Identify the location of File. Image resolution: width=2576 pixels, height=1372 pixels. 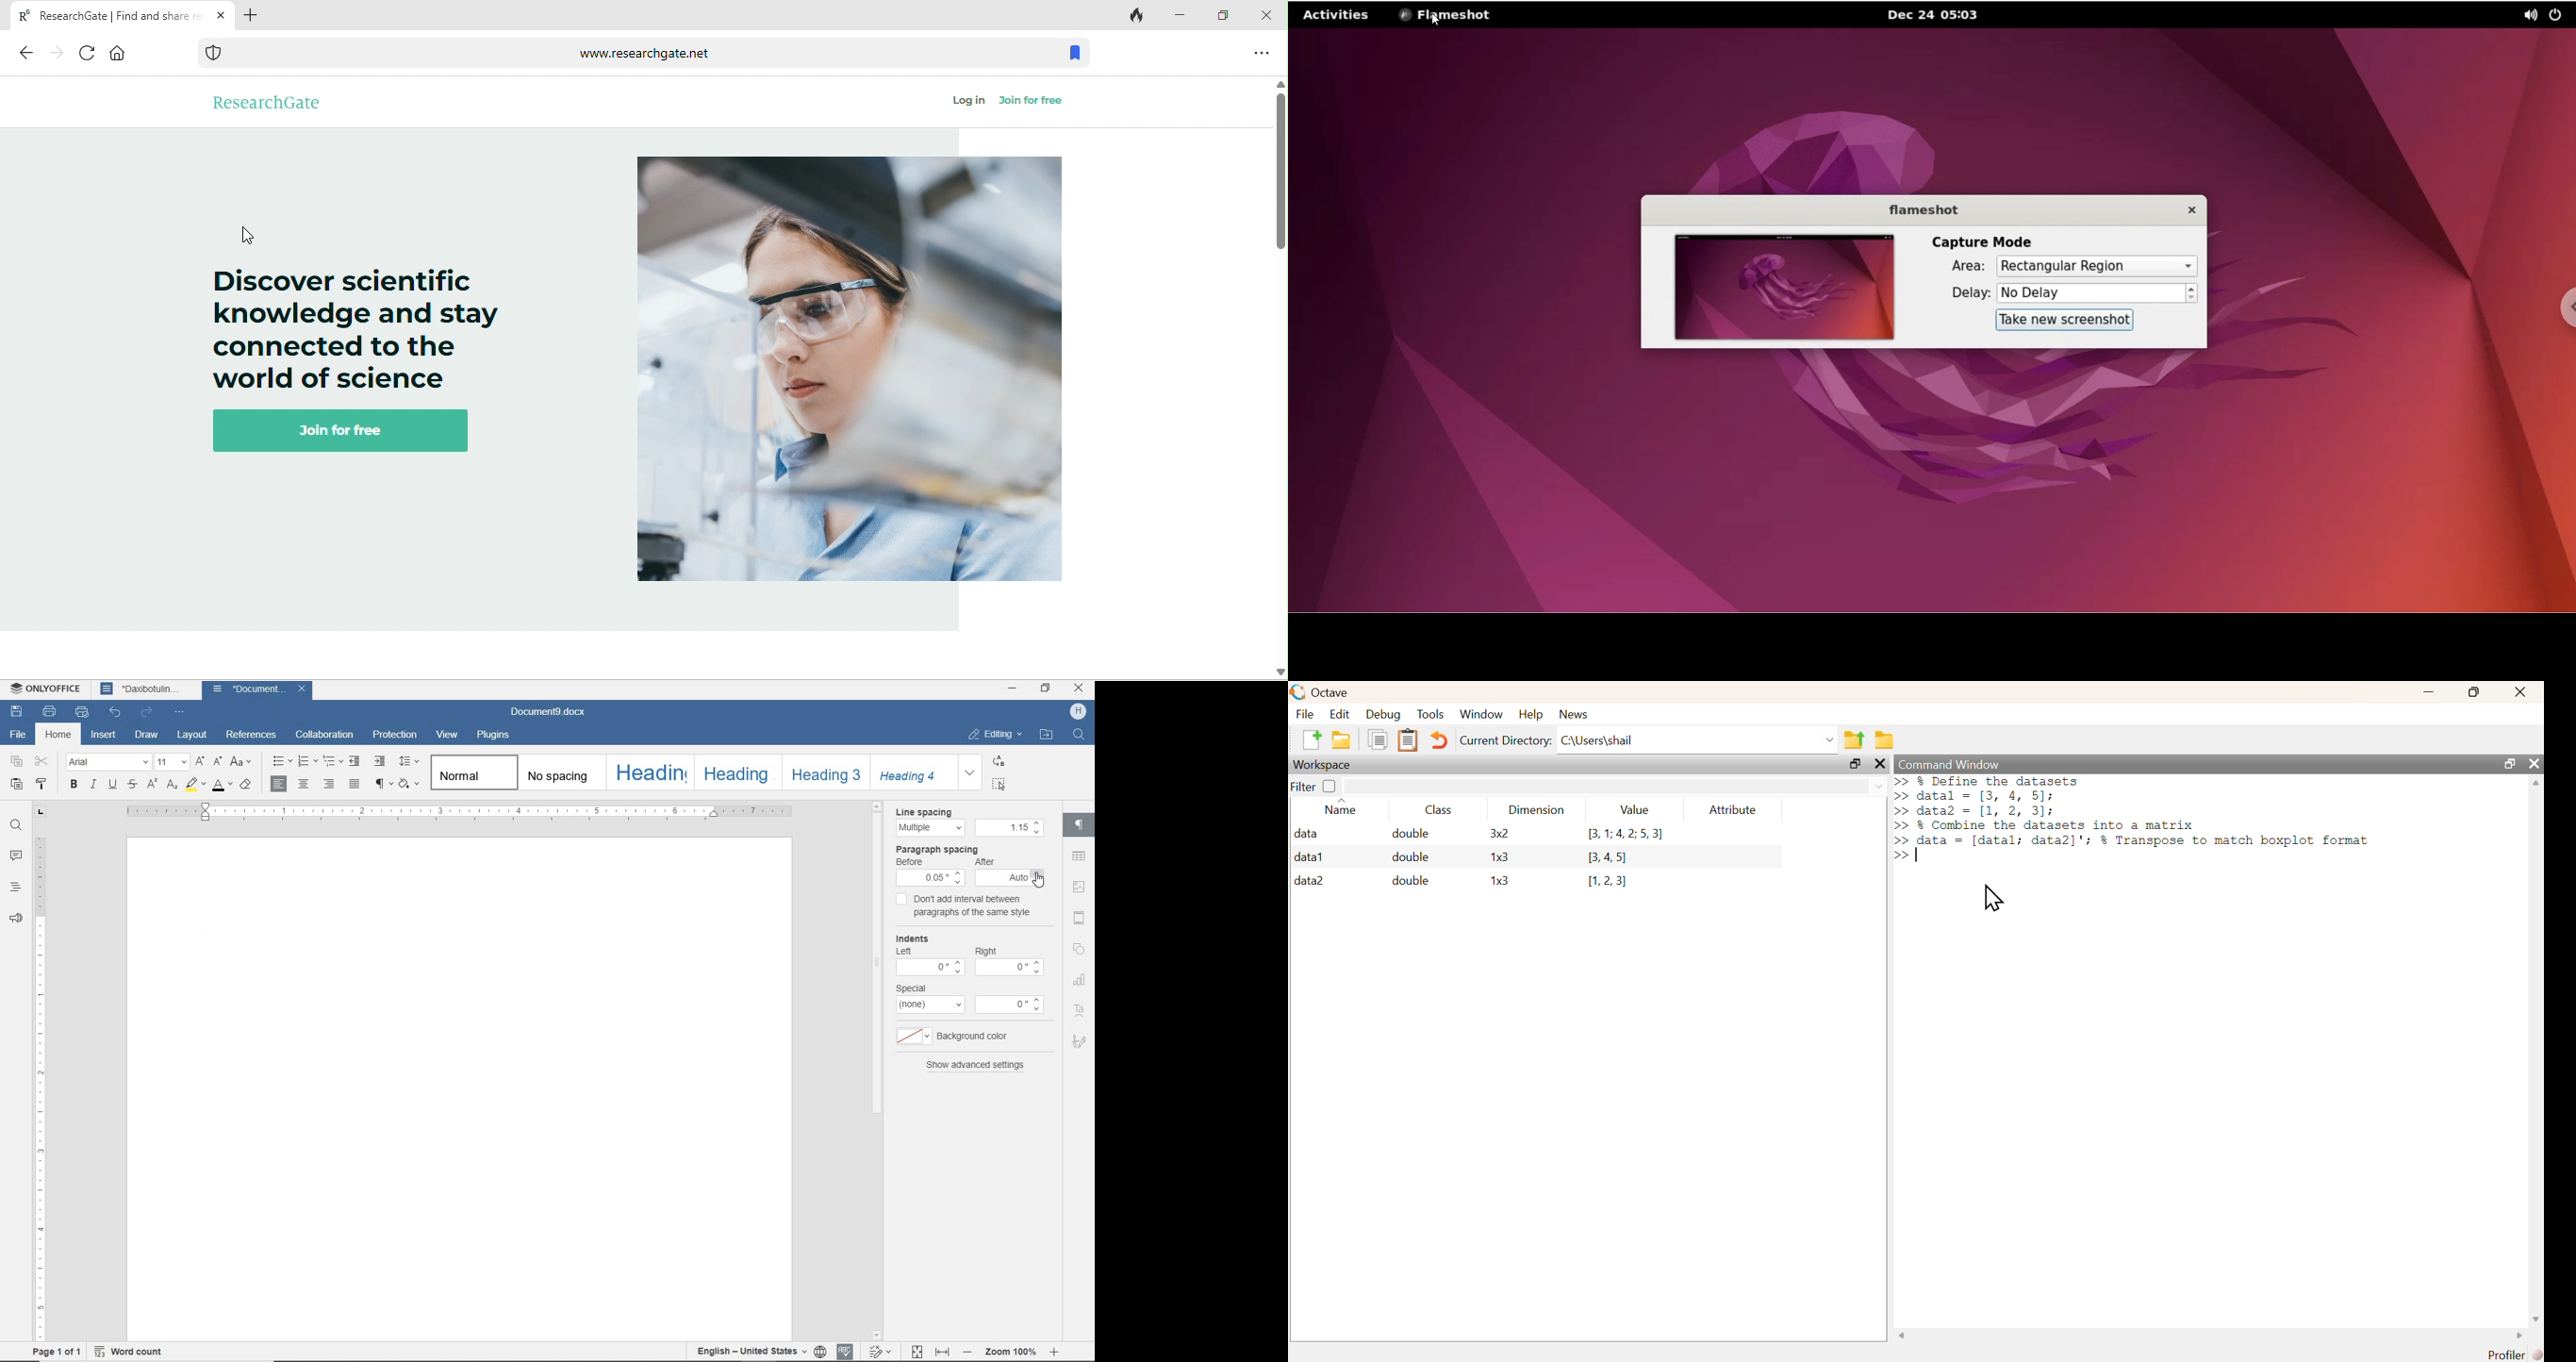
(1306, 714).